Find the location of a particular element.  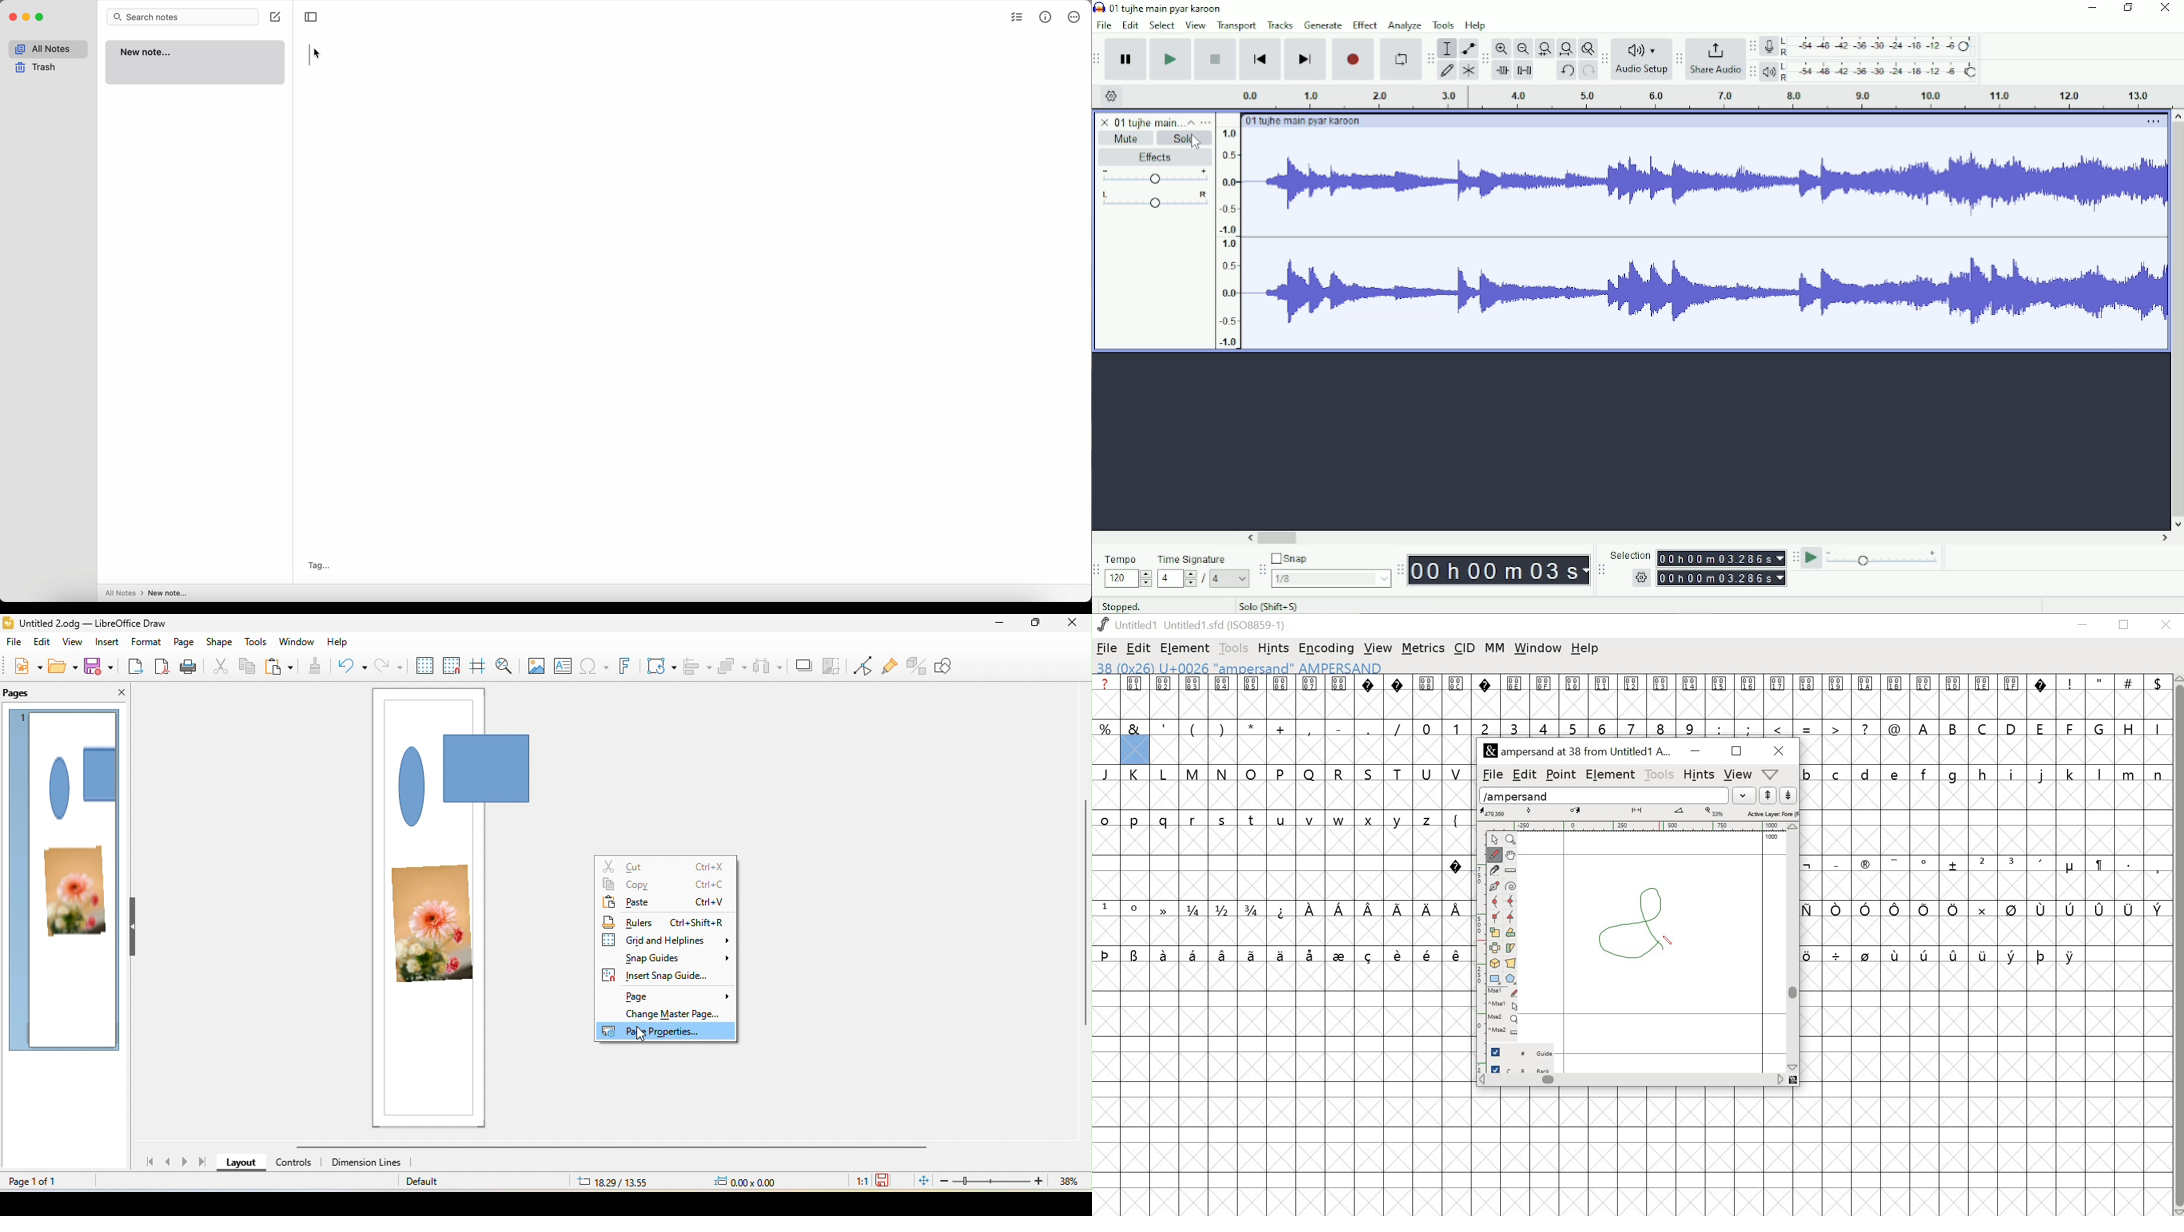

- is located at coordinates (1338, 727).